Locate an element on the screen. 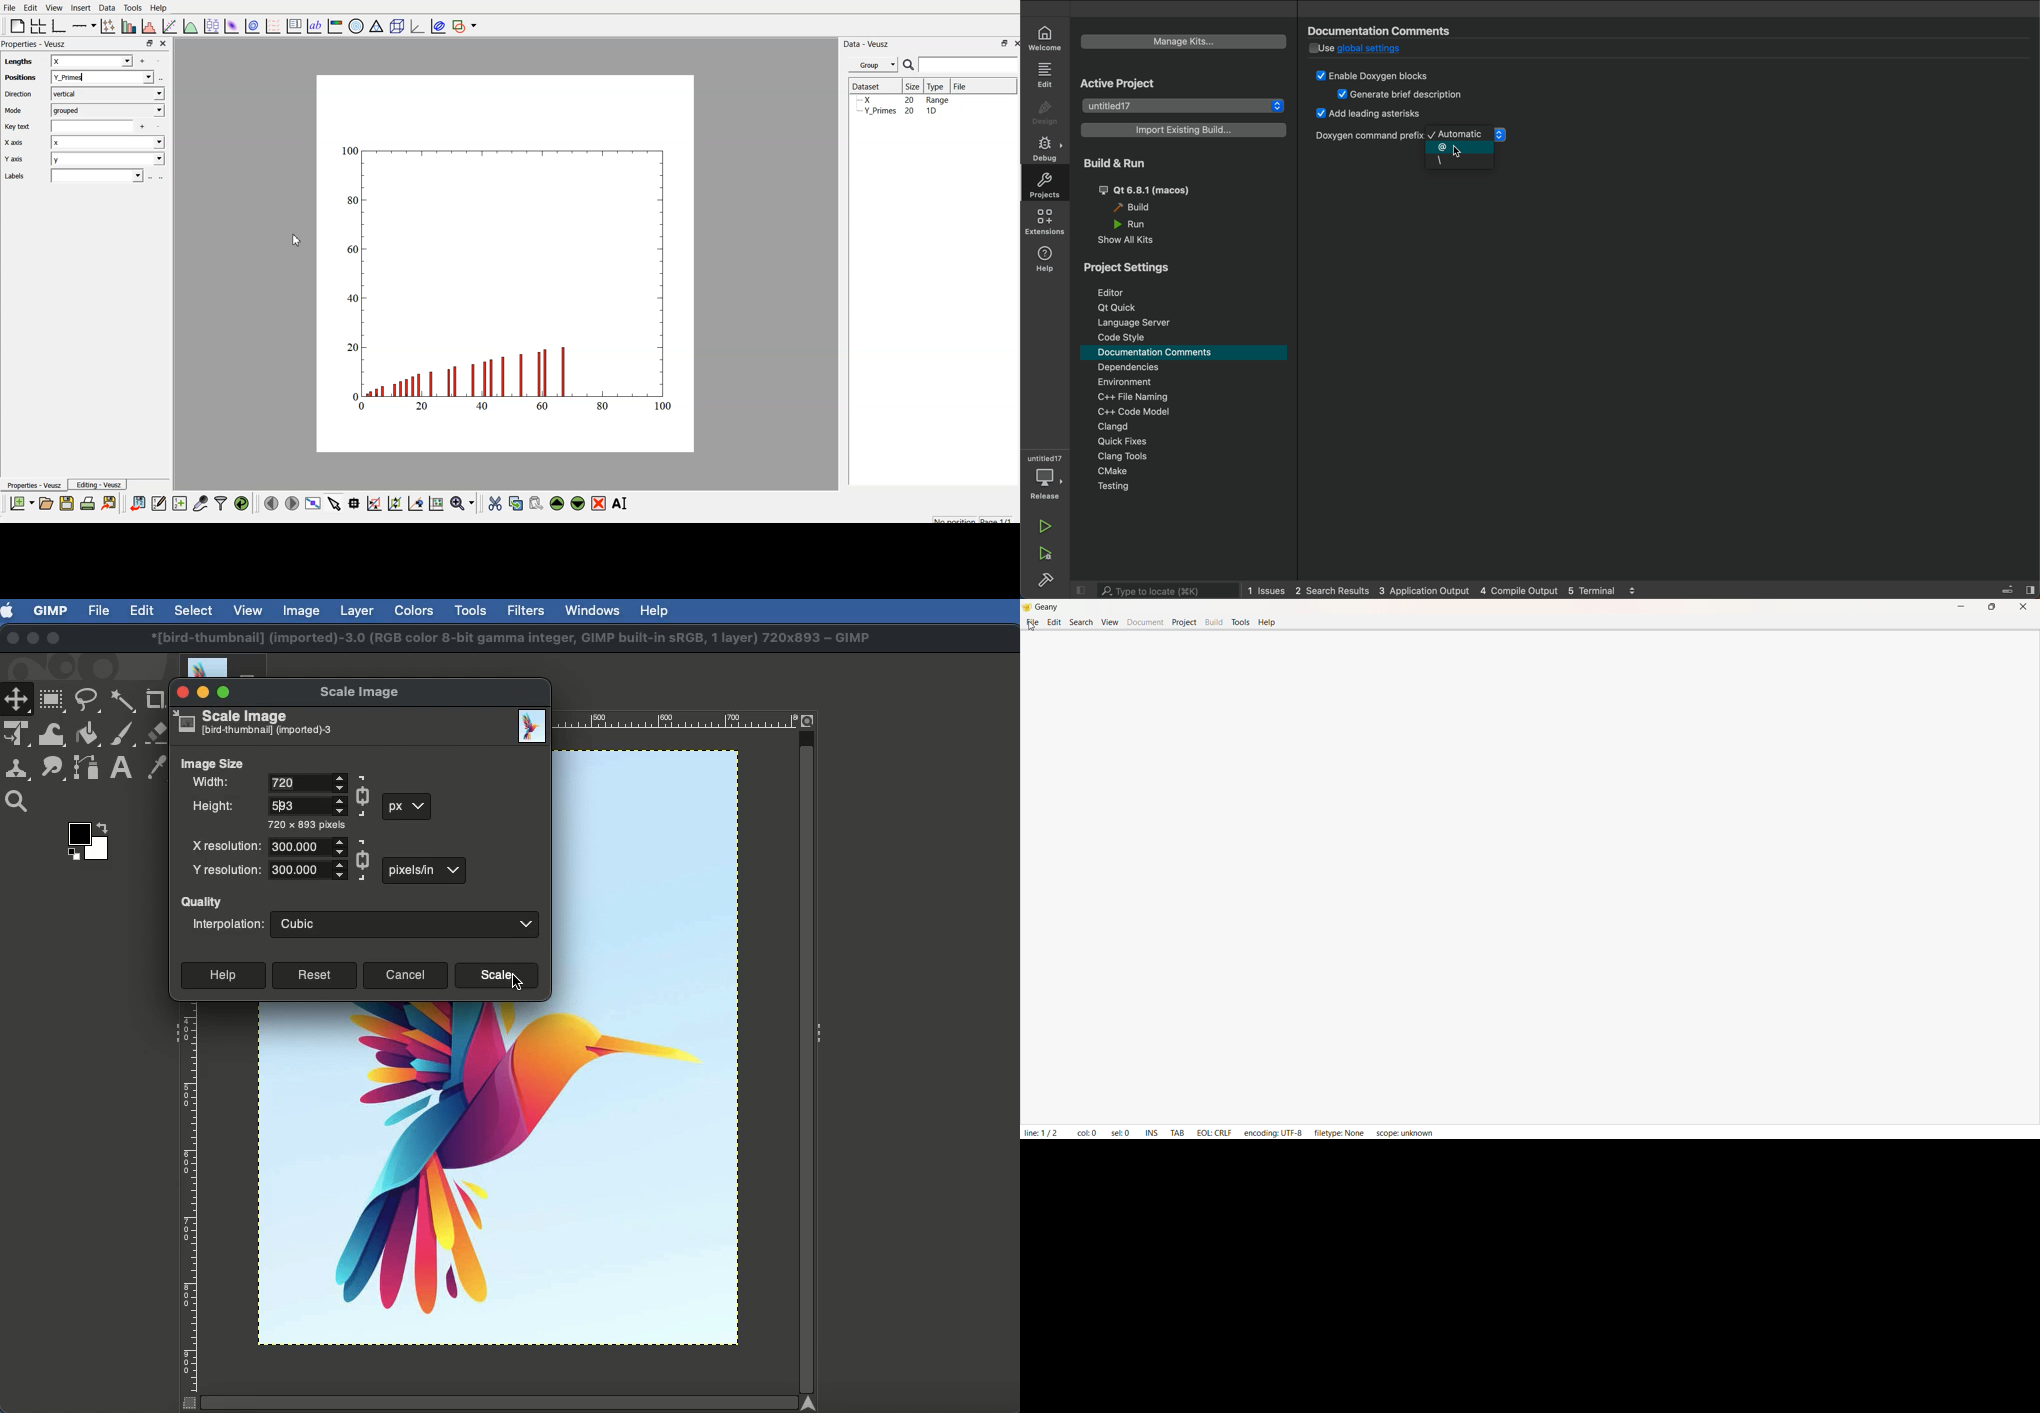 This screenshot has width=2044, height=1428. move down the widget  is located at coordinates (577, 504).